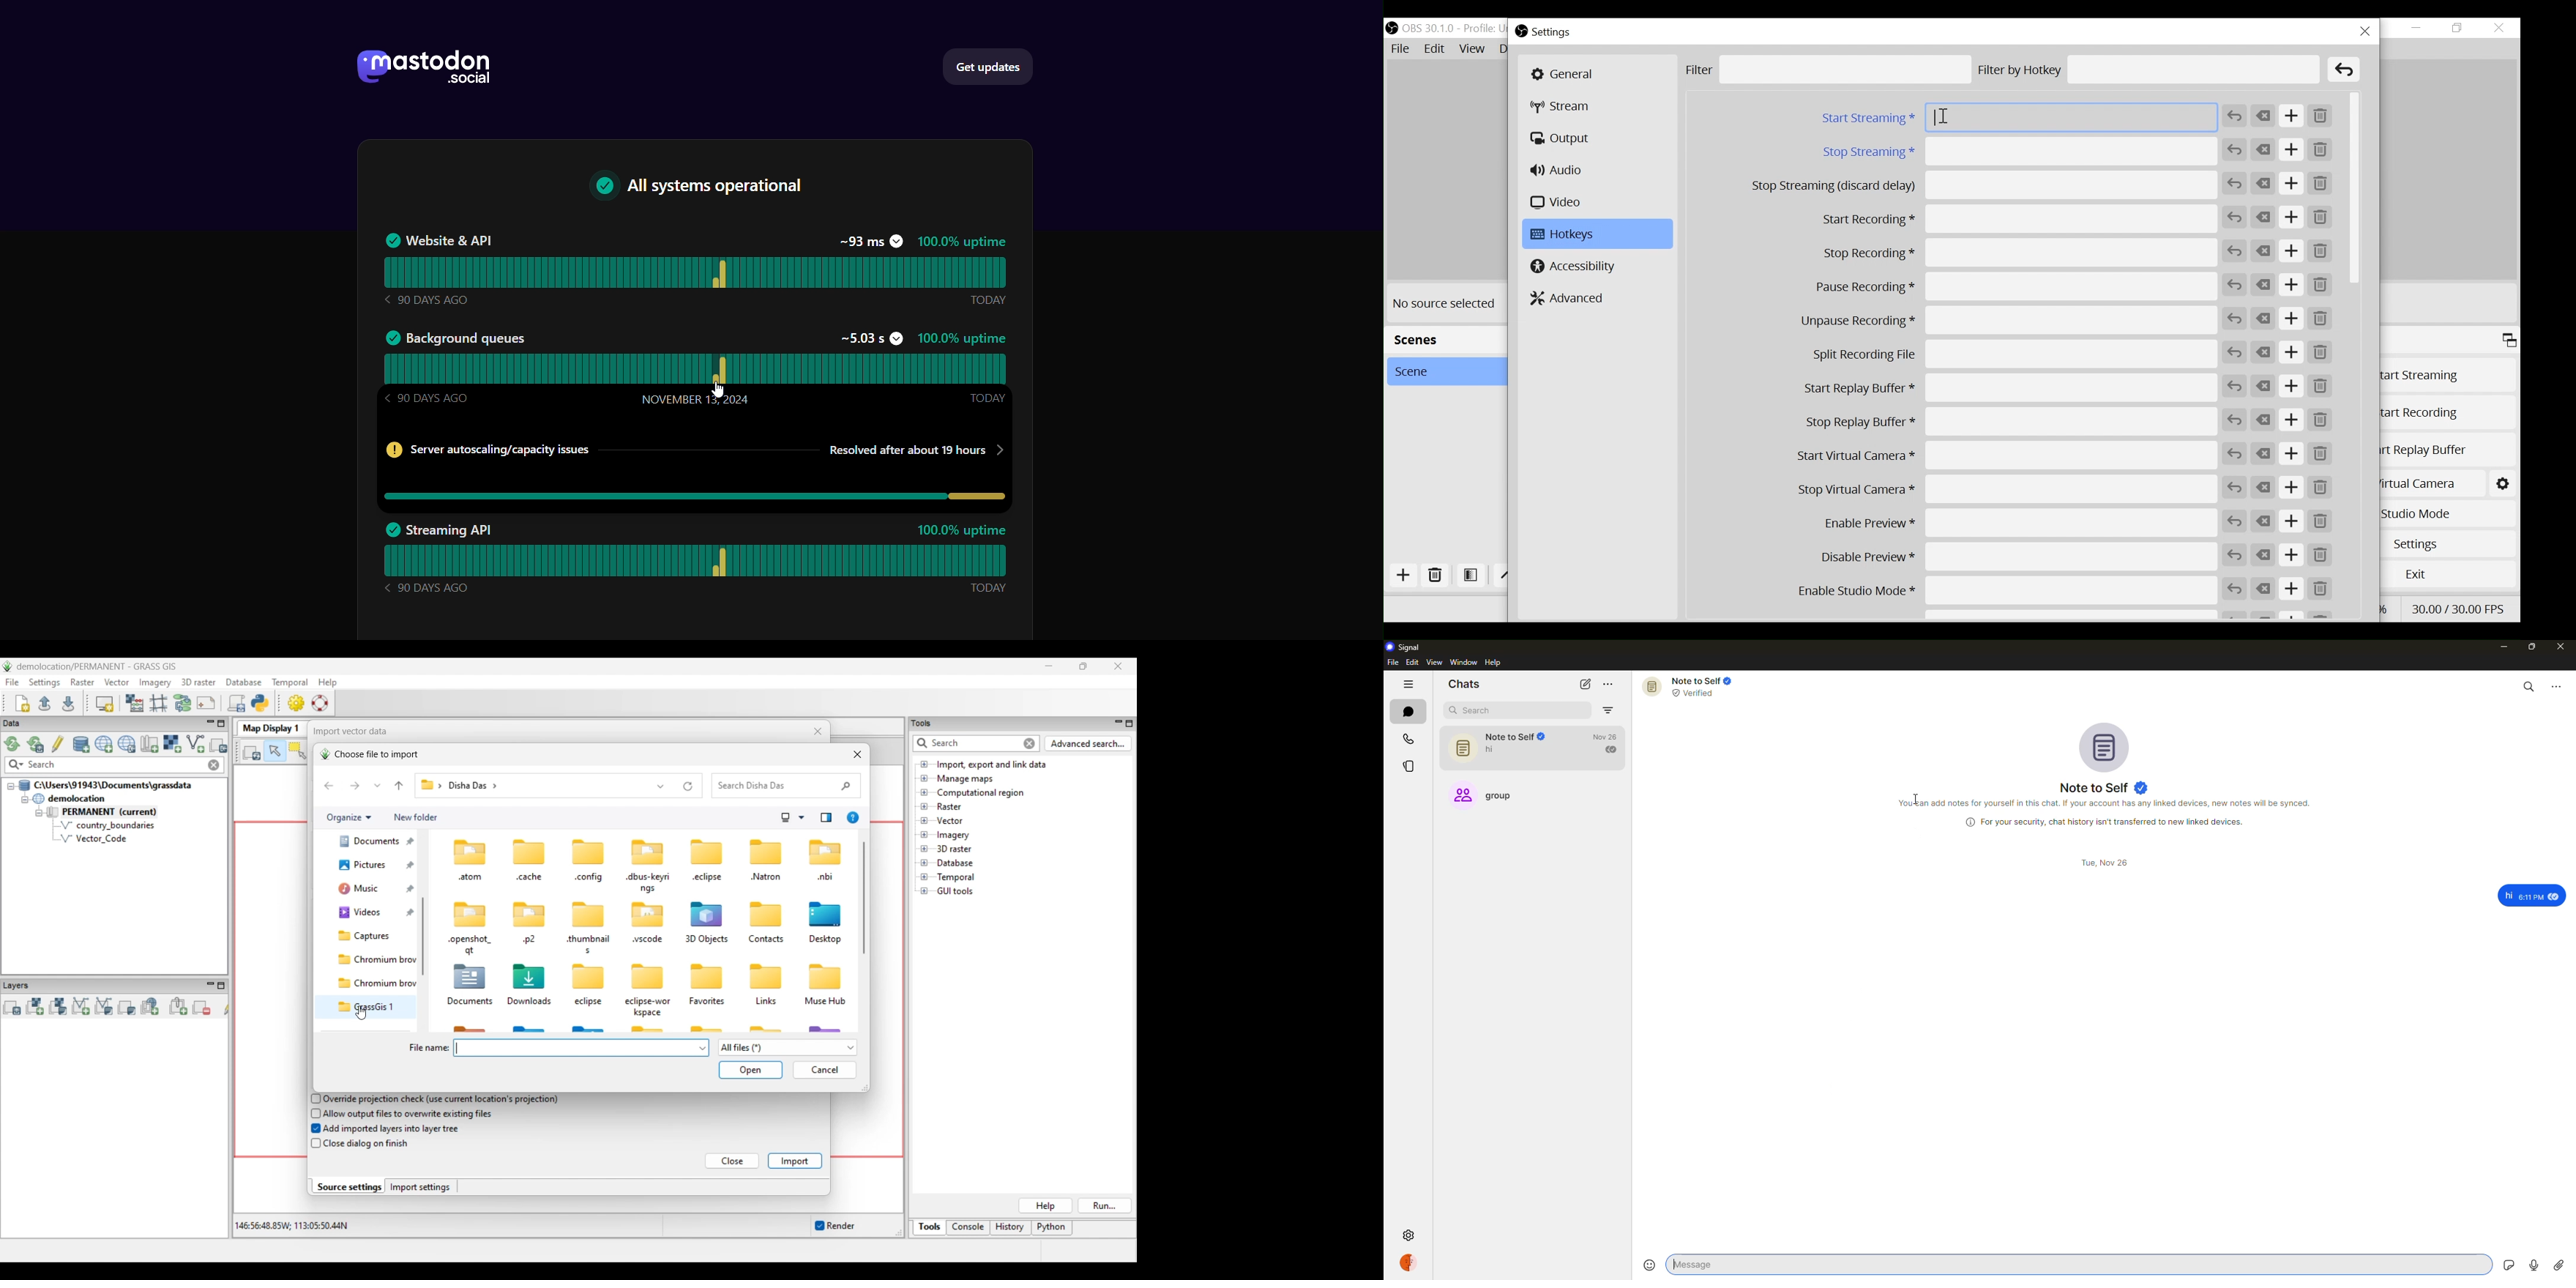 This screenshot has width=2576, height=1288. What do you see at coordinates (2292, 251) in the screenshot?
I see `Add` at bounding box center [2292, 251].